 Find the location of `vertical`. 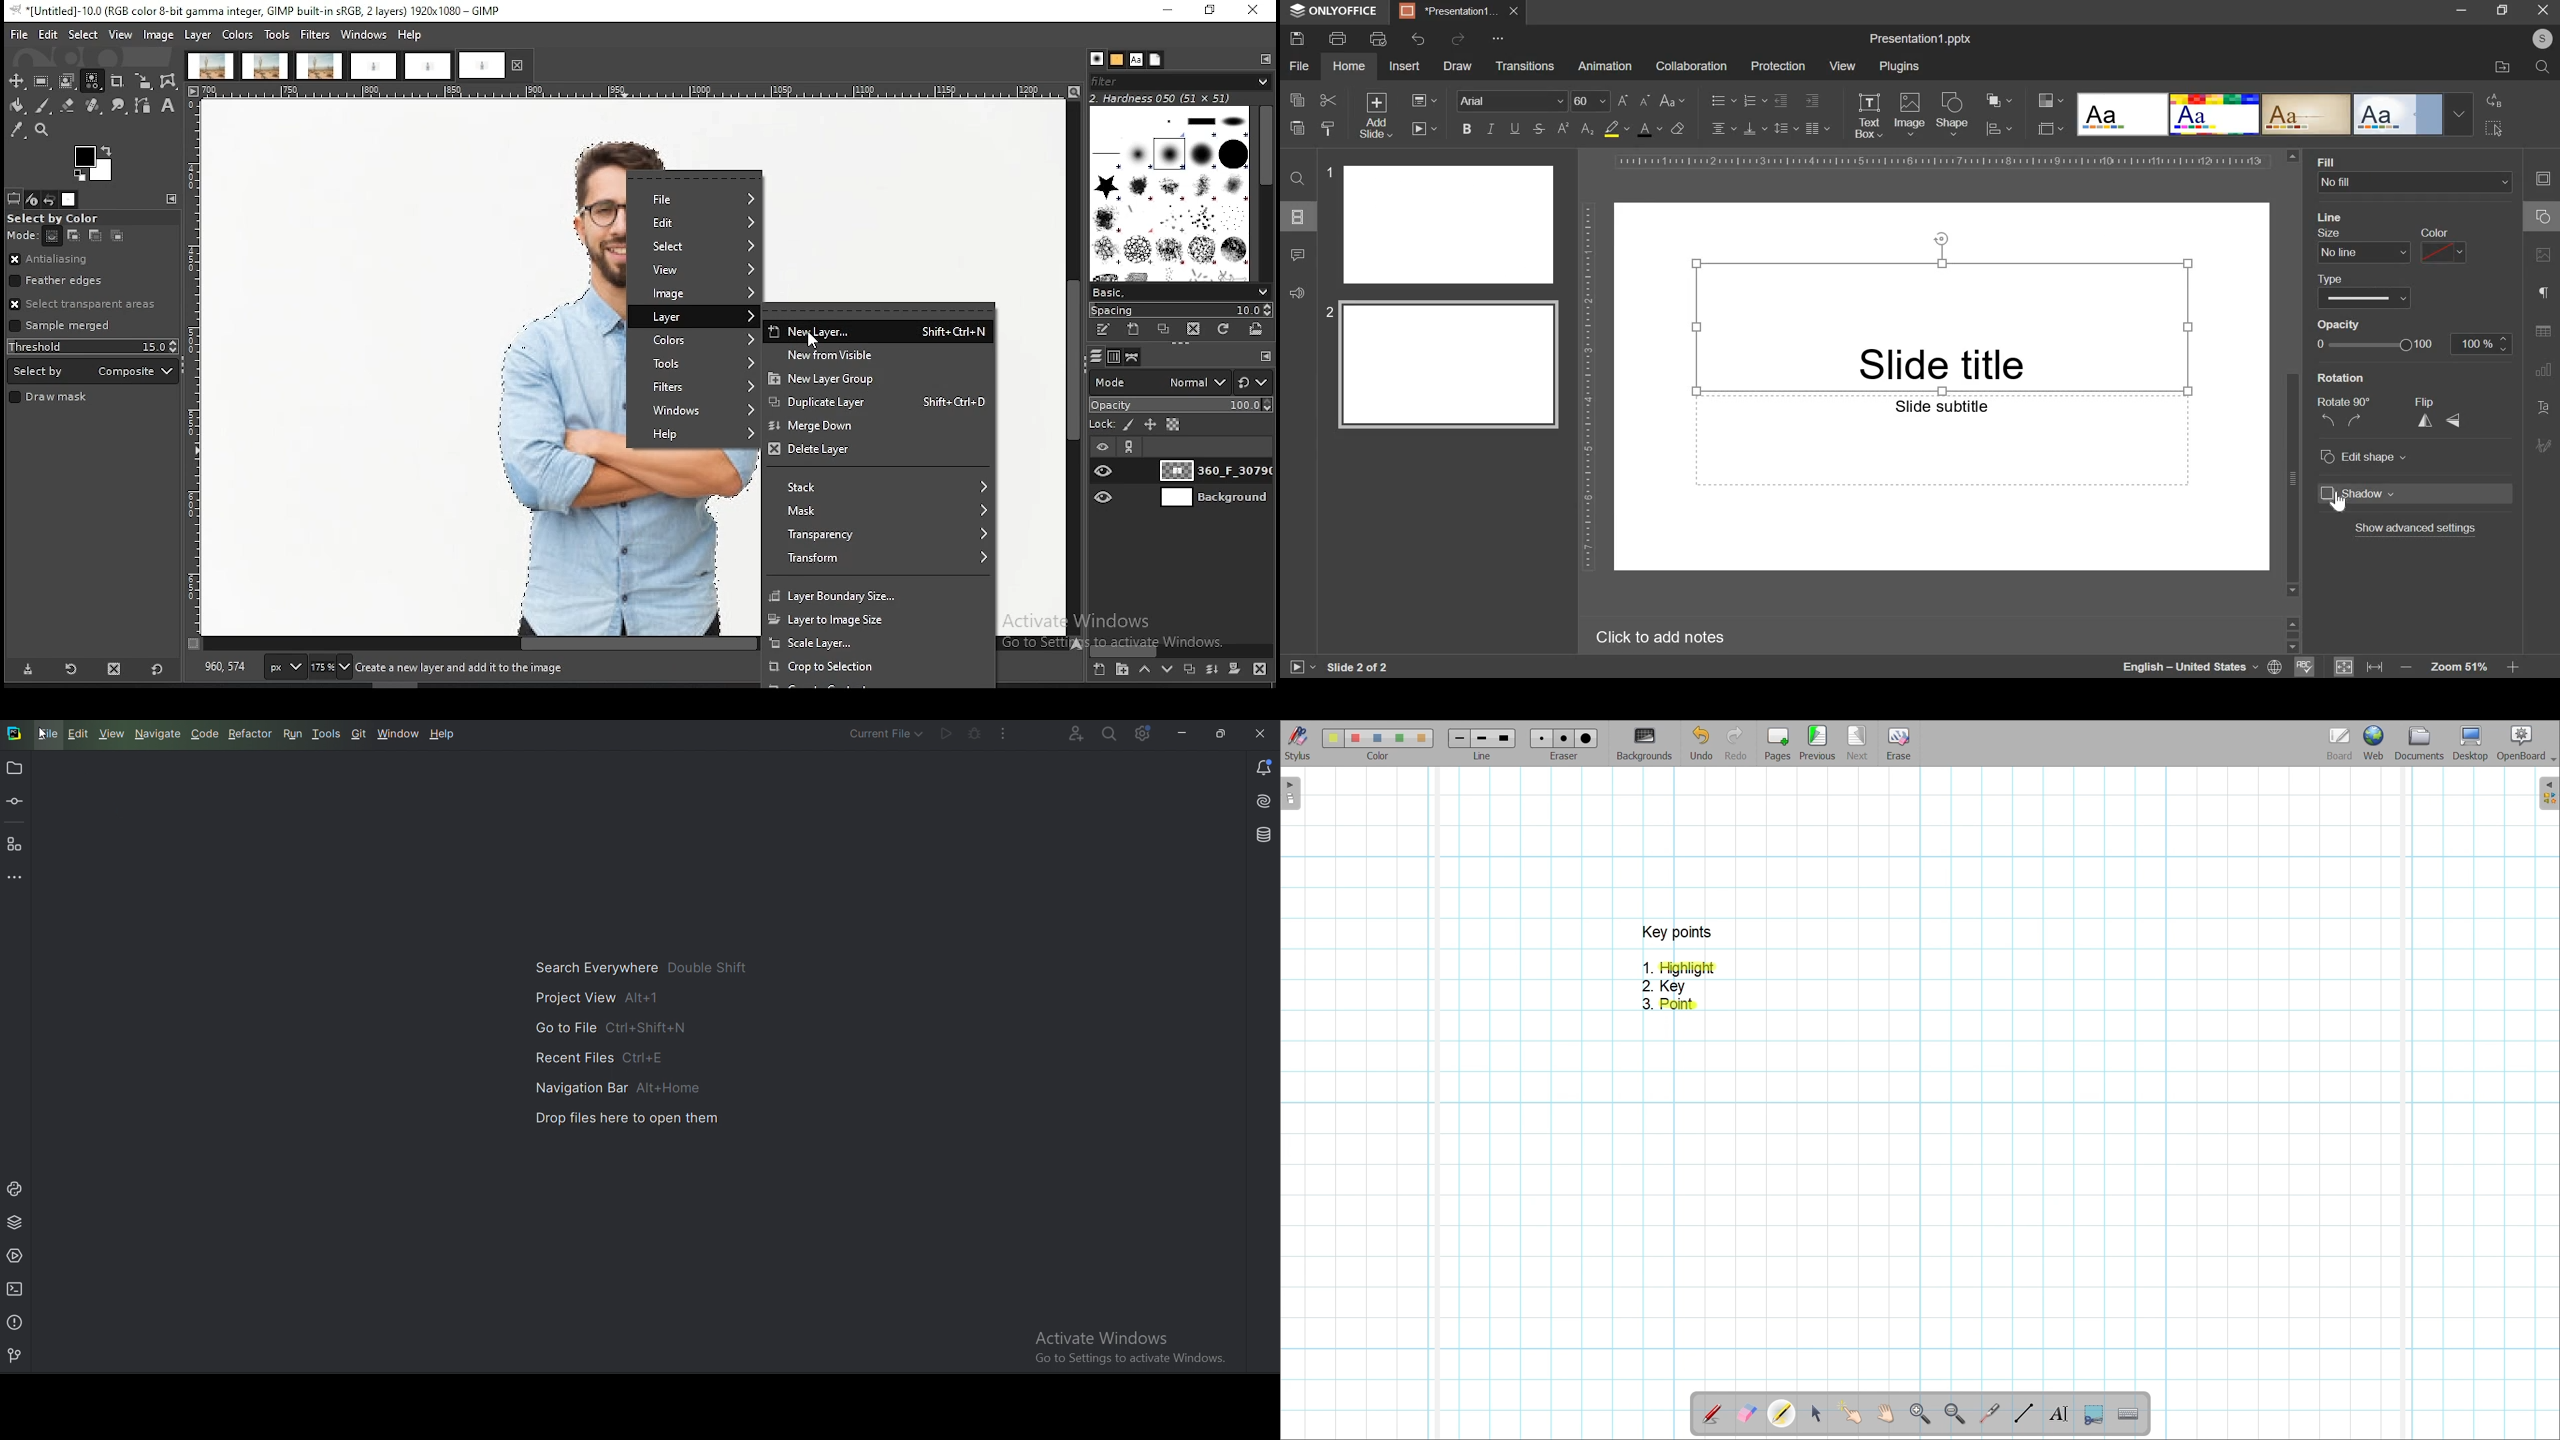

vertical is located at coordinates (2428, 420).